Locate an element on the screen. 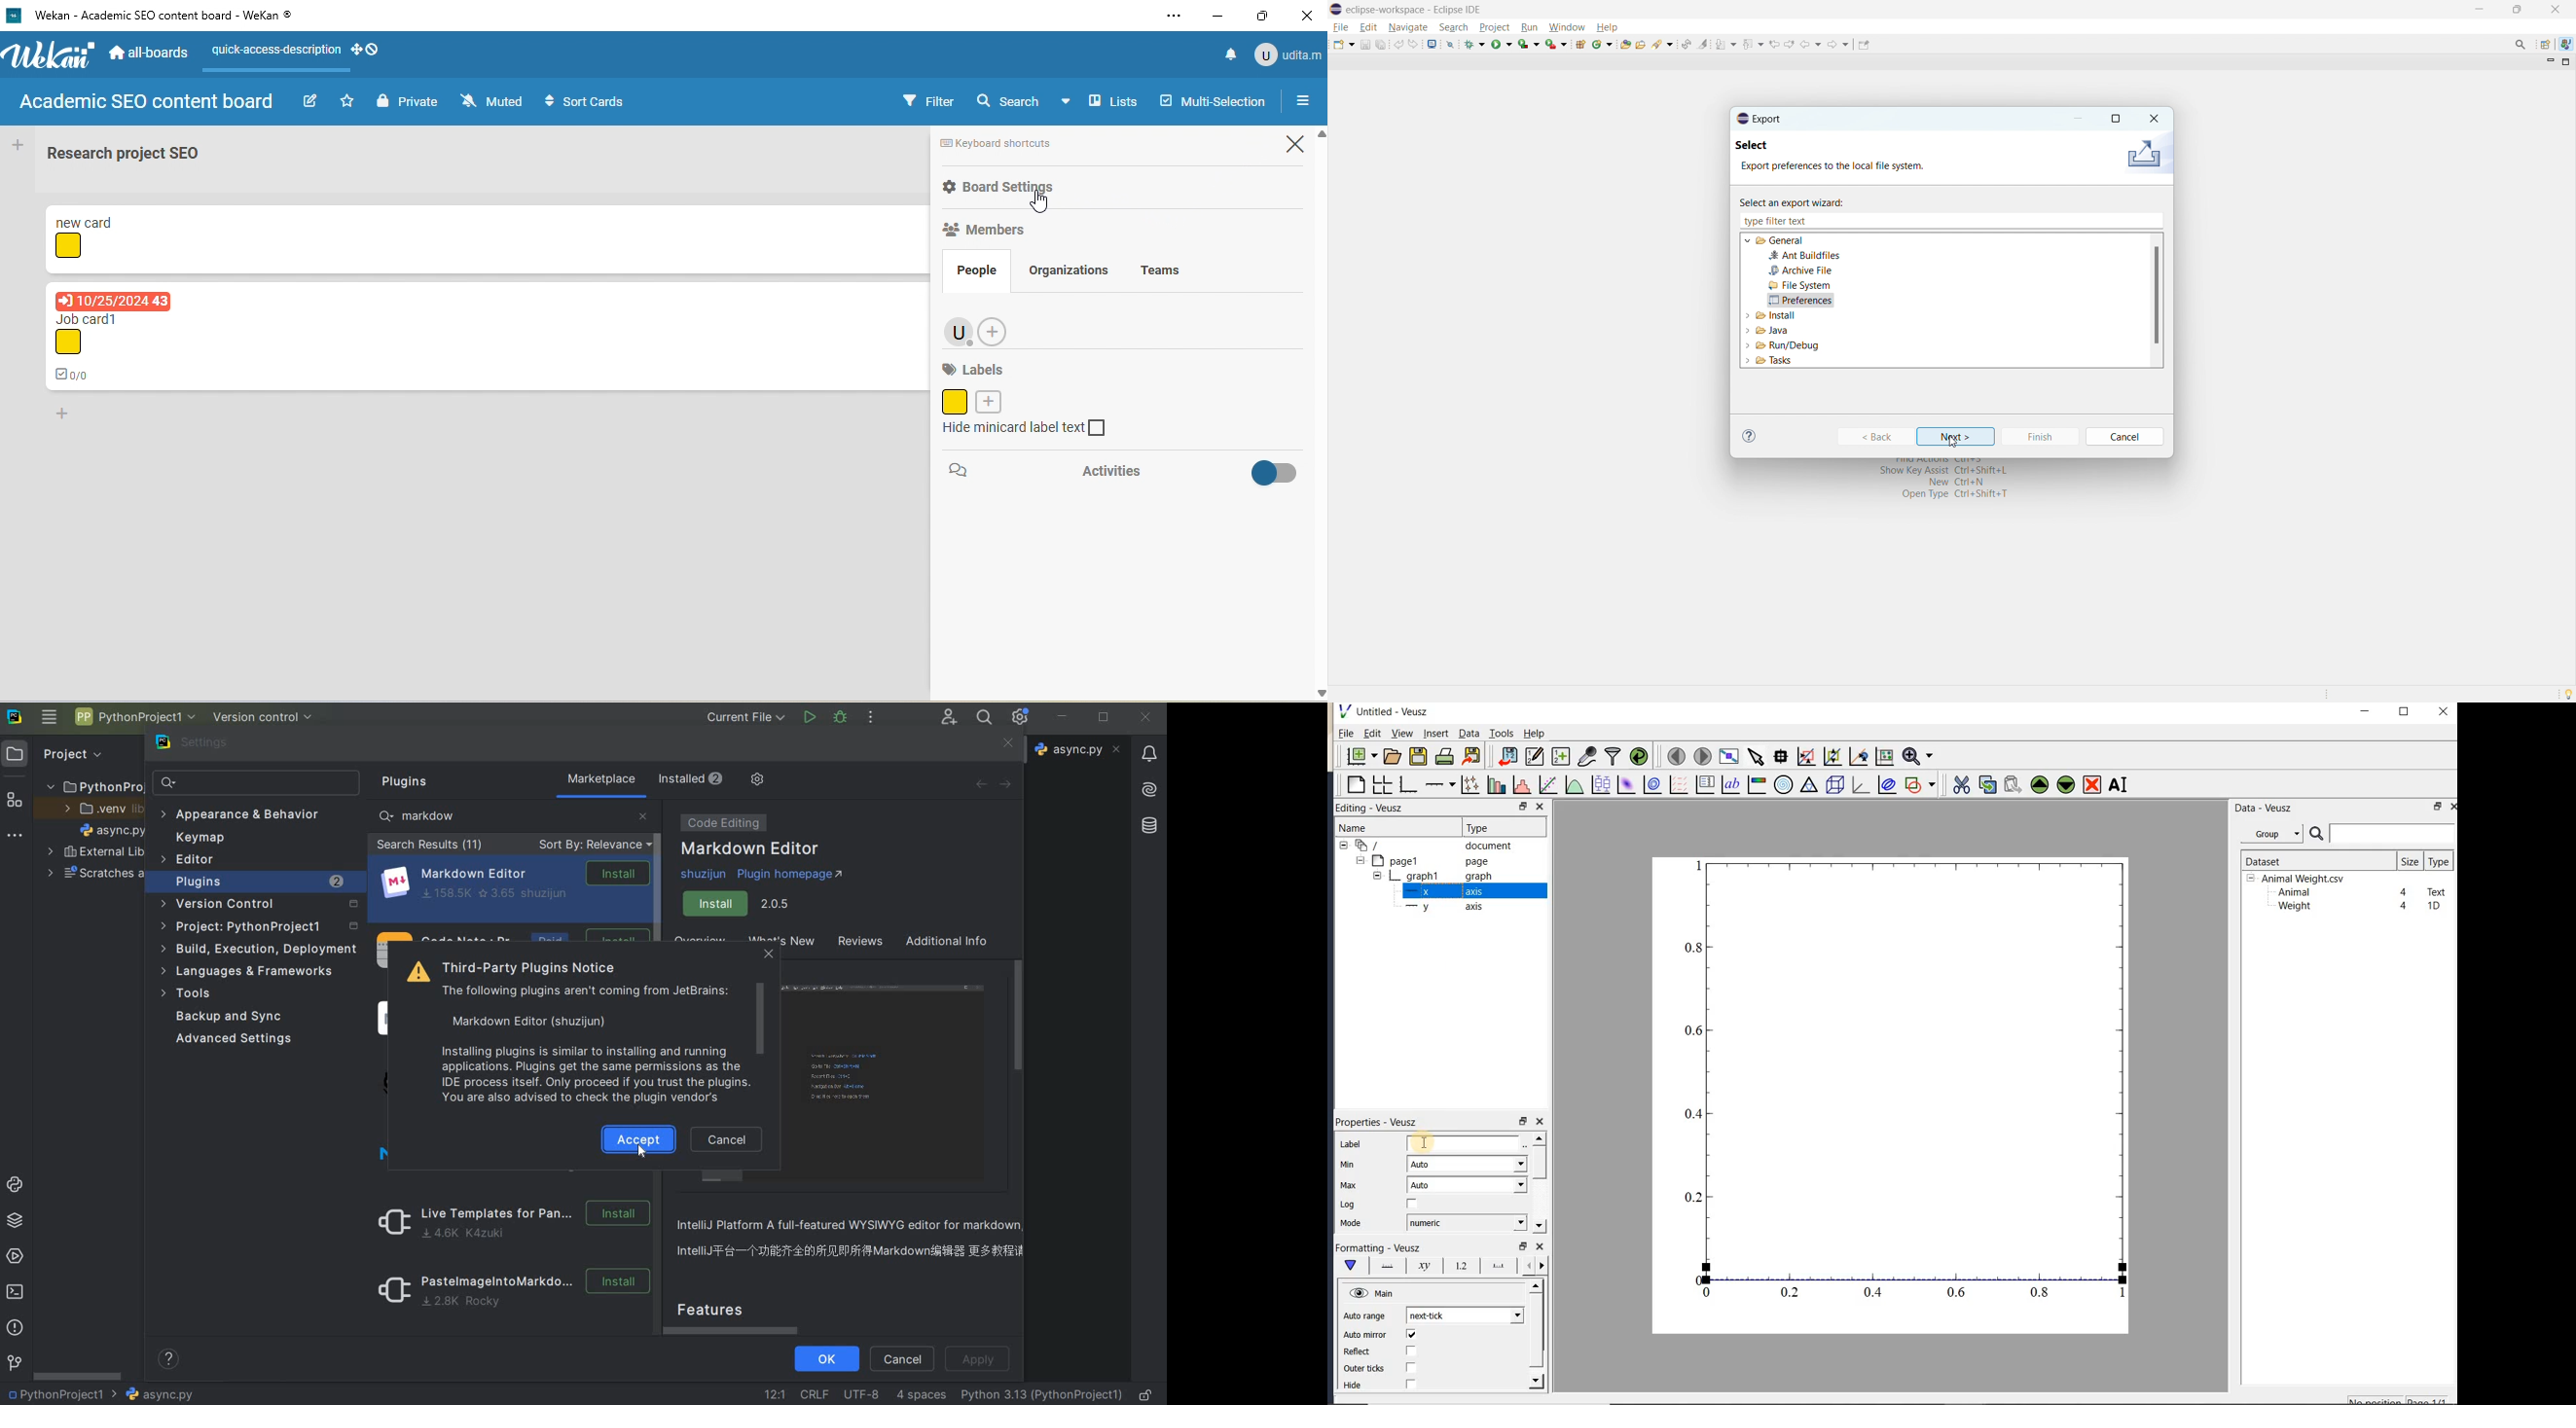 Image resolution: width=2576 pixels, height=1428 pixels. Export preferences to the local file system is located at coordinates (1833, 167).